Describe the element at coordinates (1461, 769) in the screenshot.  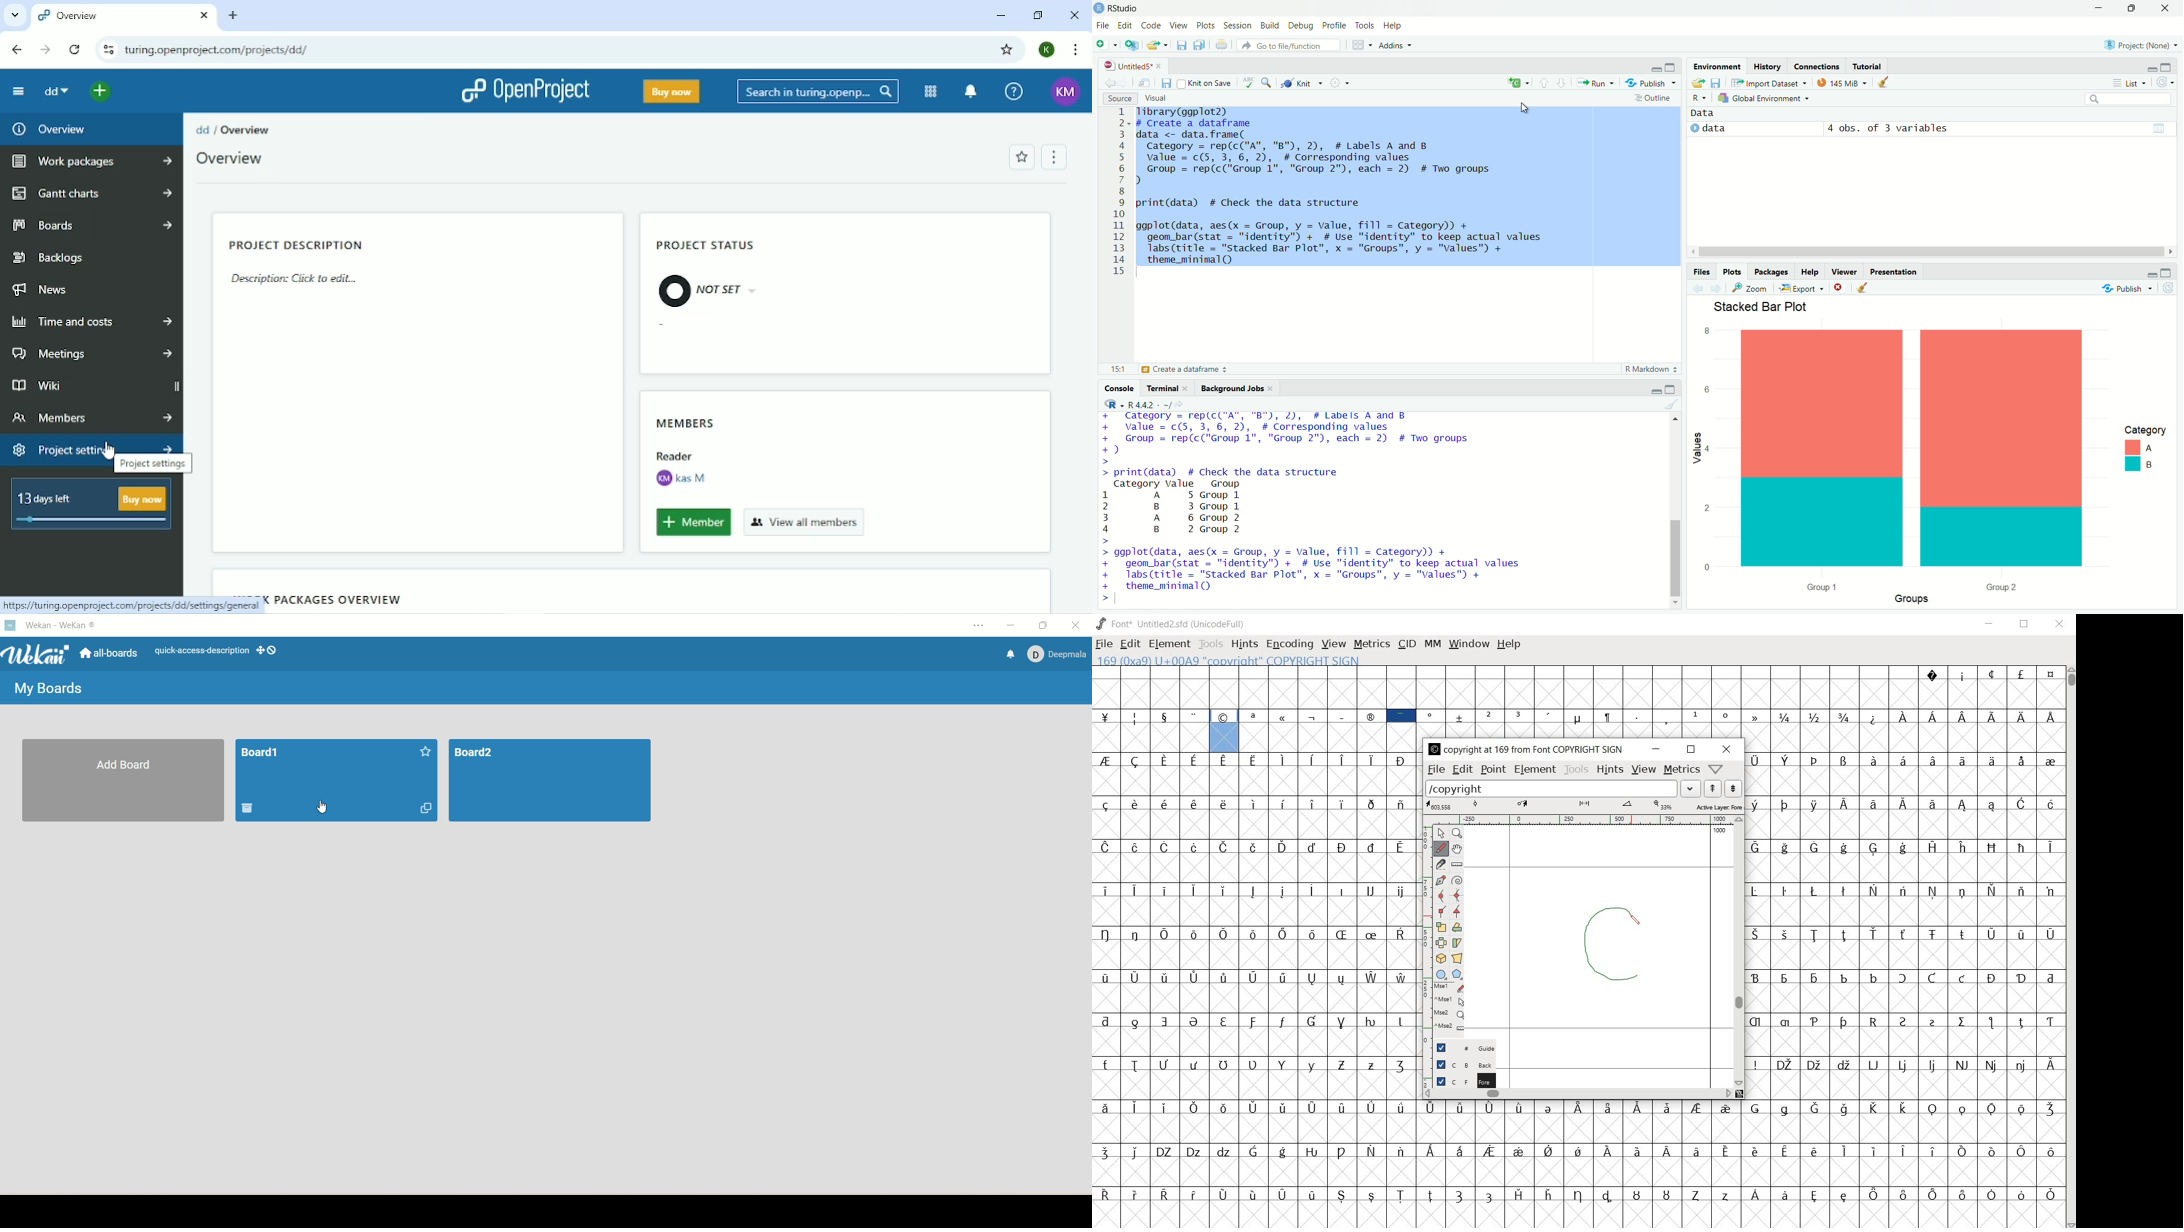
I see `edit` at that location.